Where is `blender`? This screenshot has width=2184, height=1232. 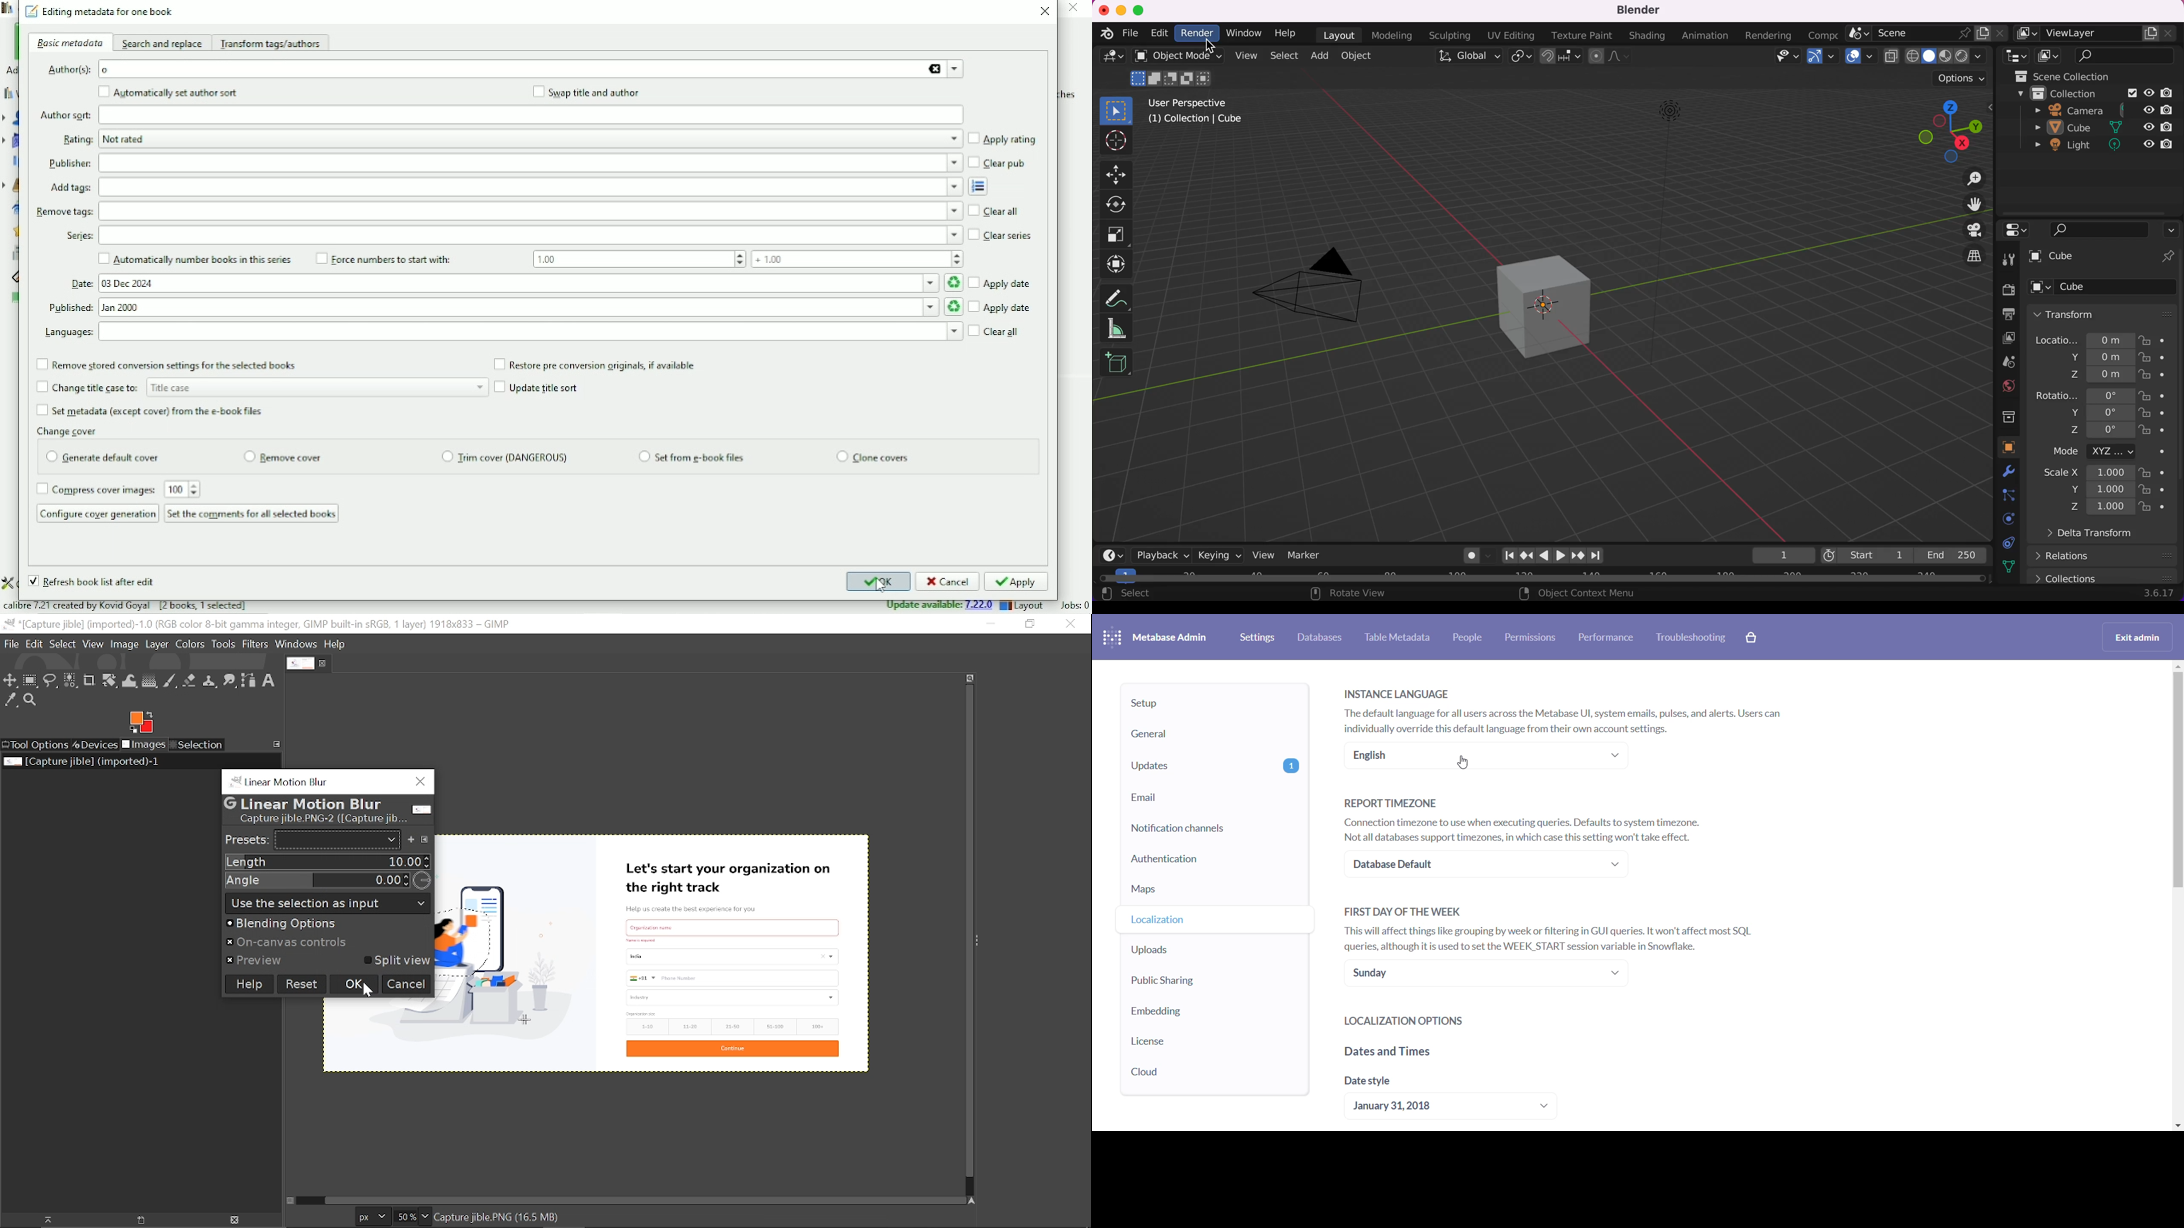
blender is located at coordinates (1635, 12).